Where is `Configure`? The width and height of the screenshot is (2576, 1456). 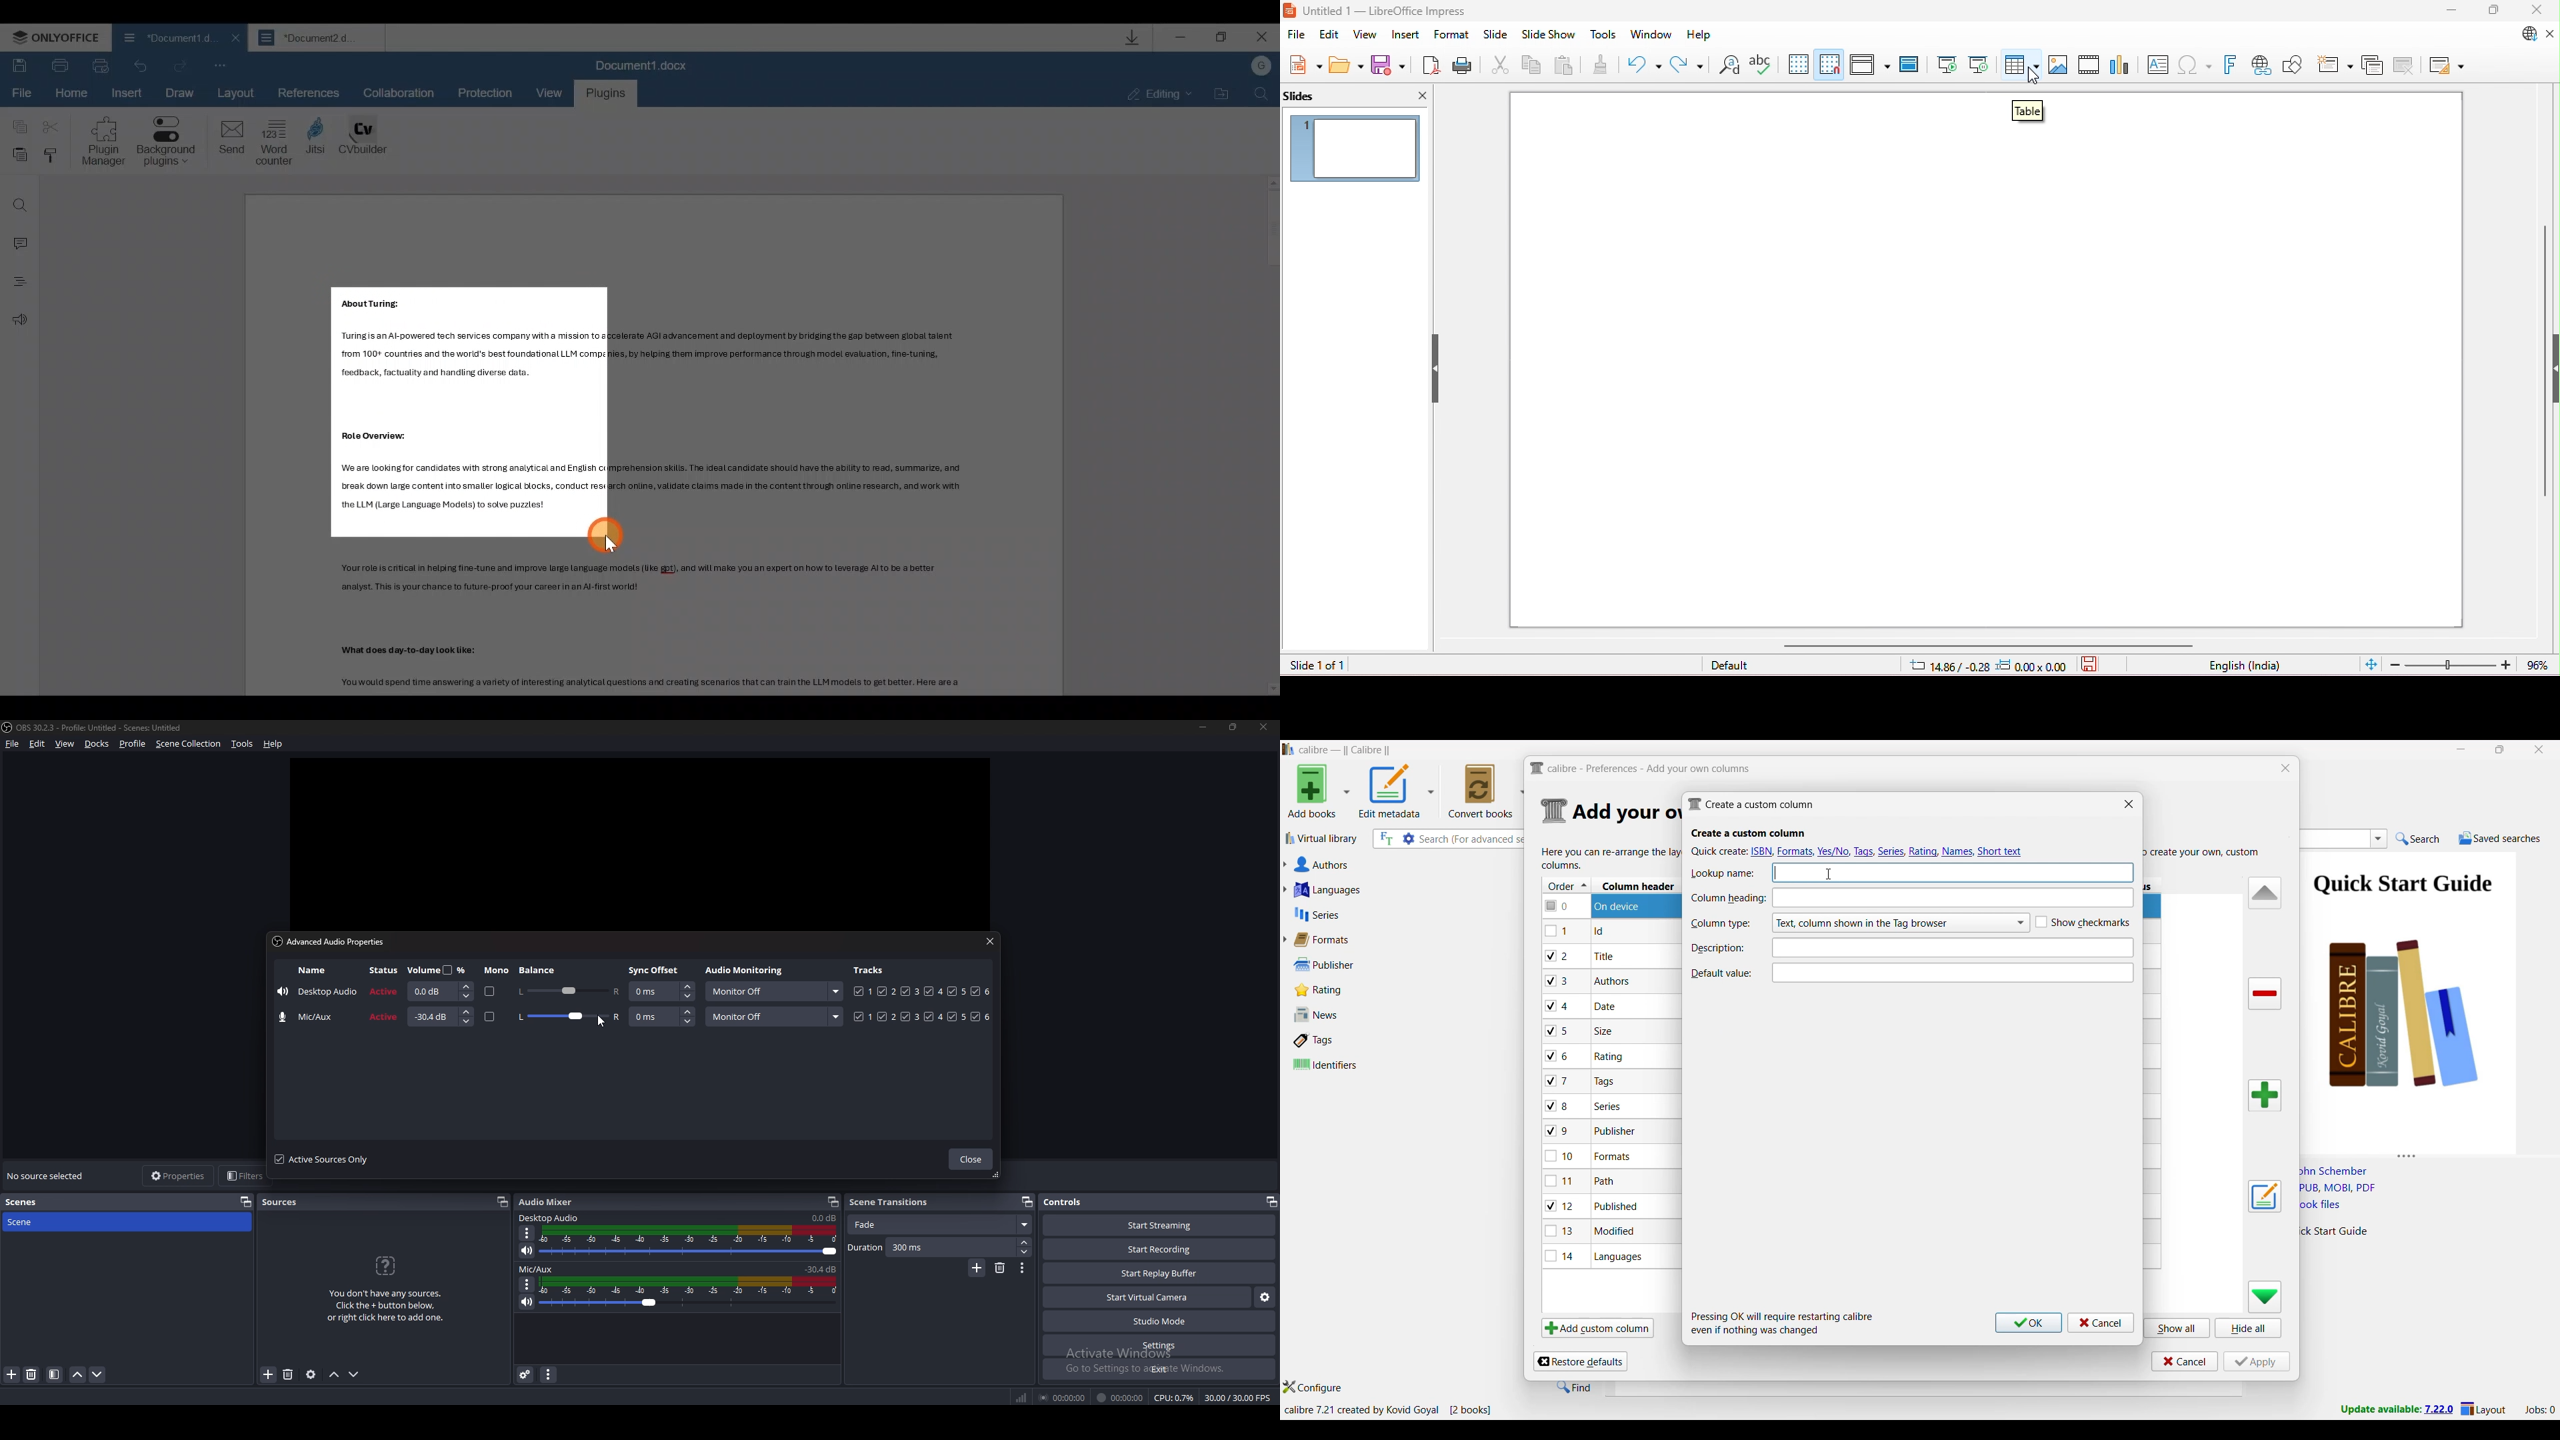 Configure is located at coordinates (1313, 1387).